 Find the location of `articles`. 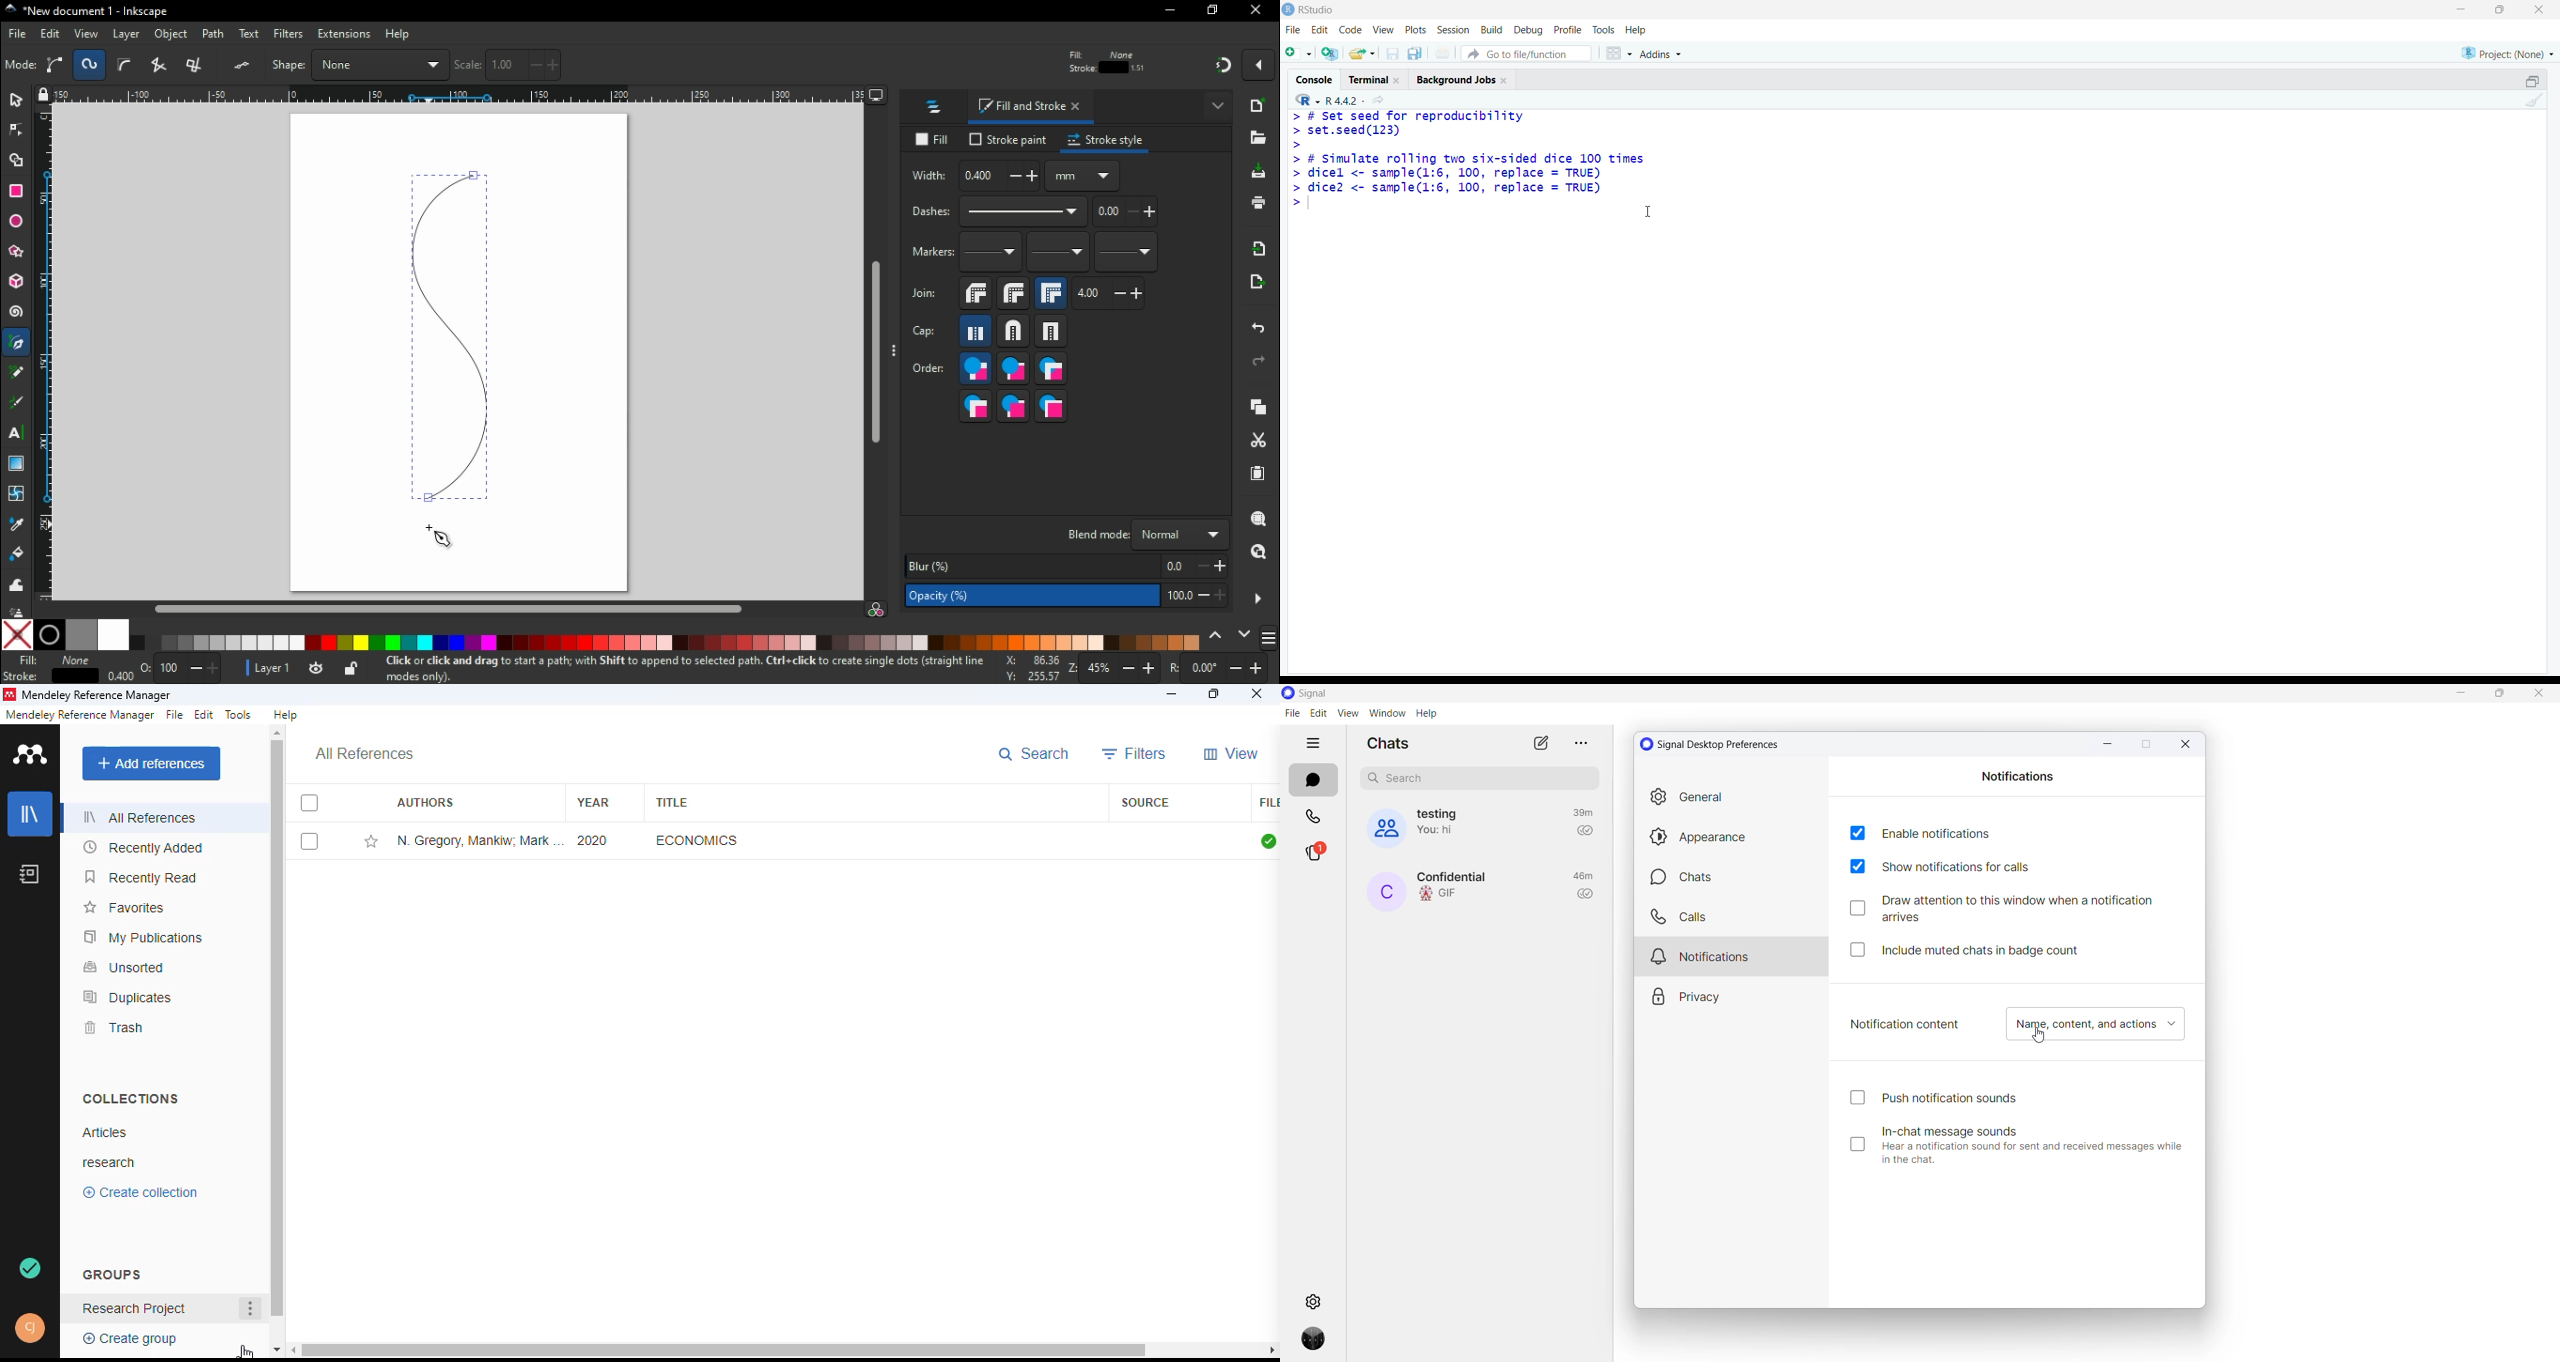

articles is located at coordinates (104, 1134).